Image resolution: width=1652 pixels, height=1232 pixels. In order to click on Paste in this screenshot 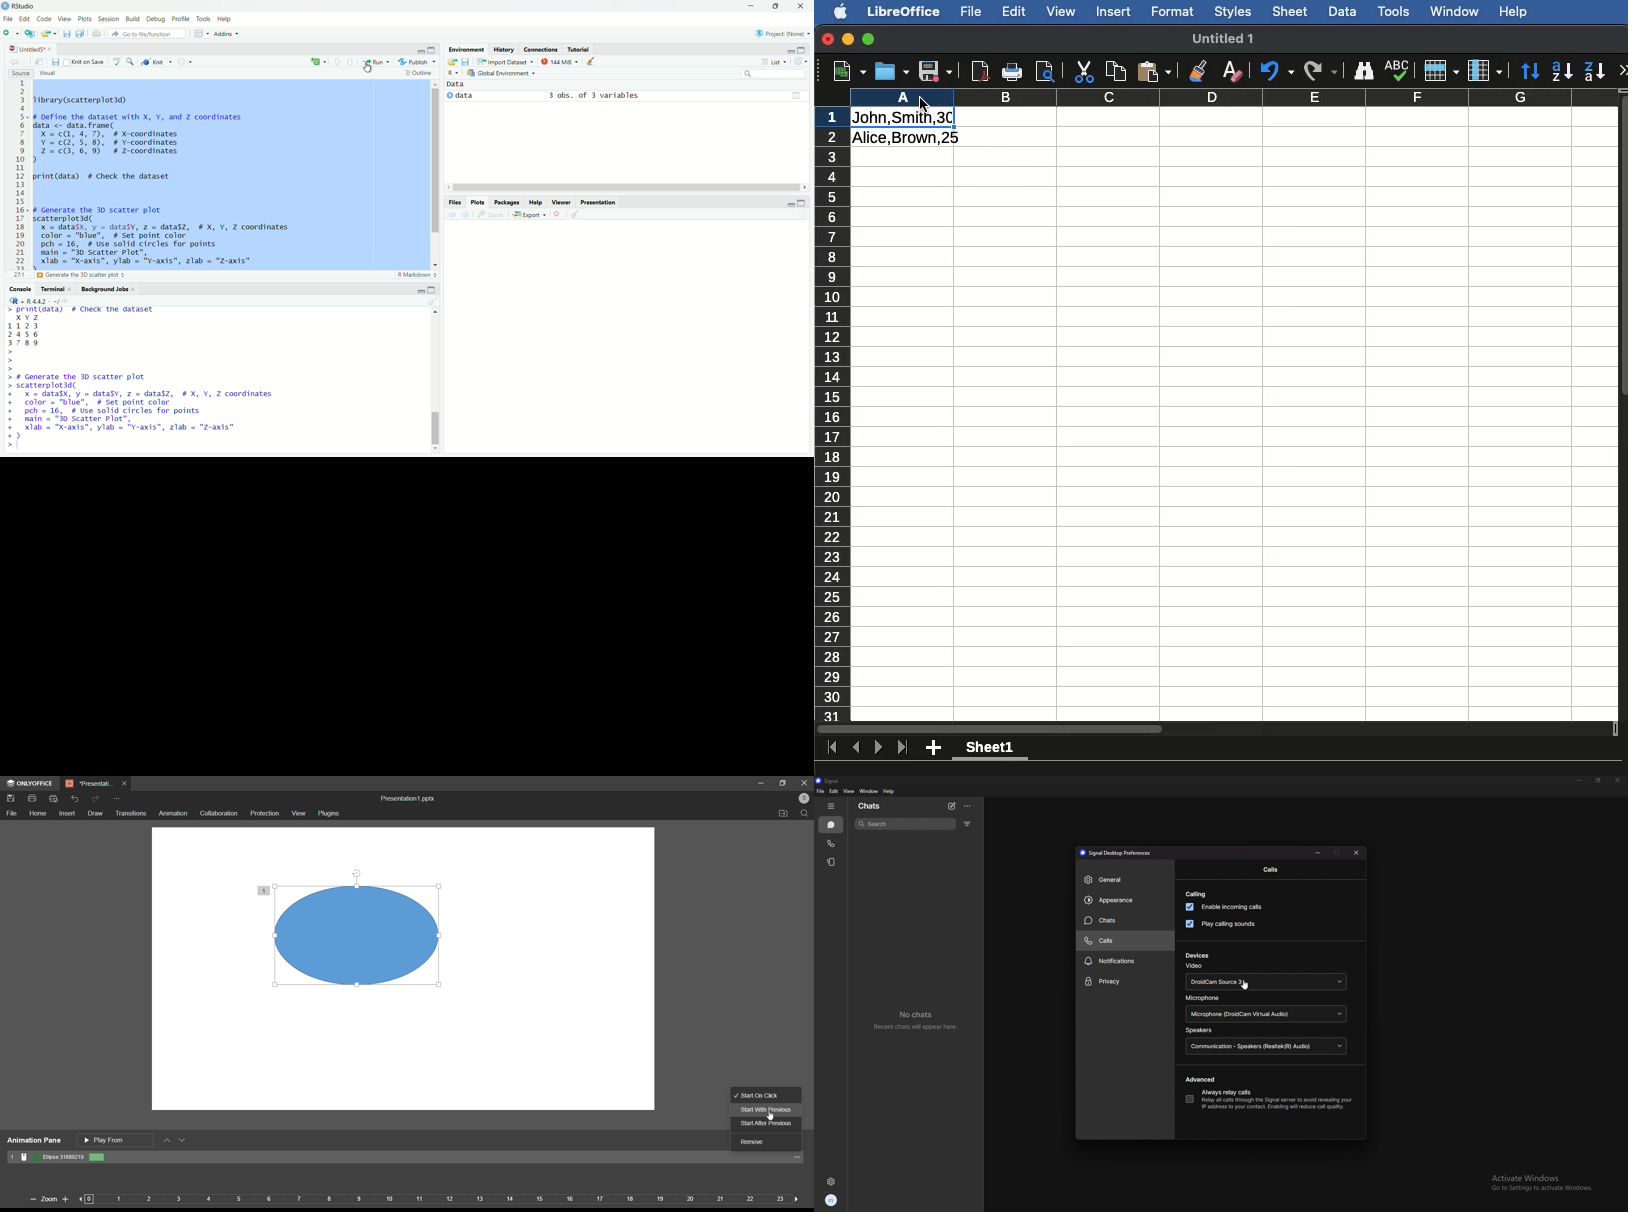, I will do `click(1156, 72)`.